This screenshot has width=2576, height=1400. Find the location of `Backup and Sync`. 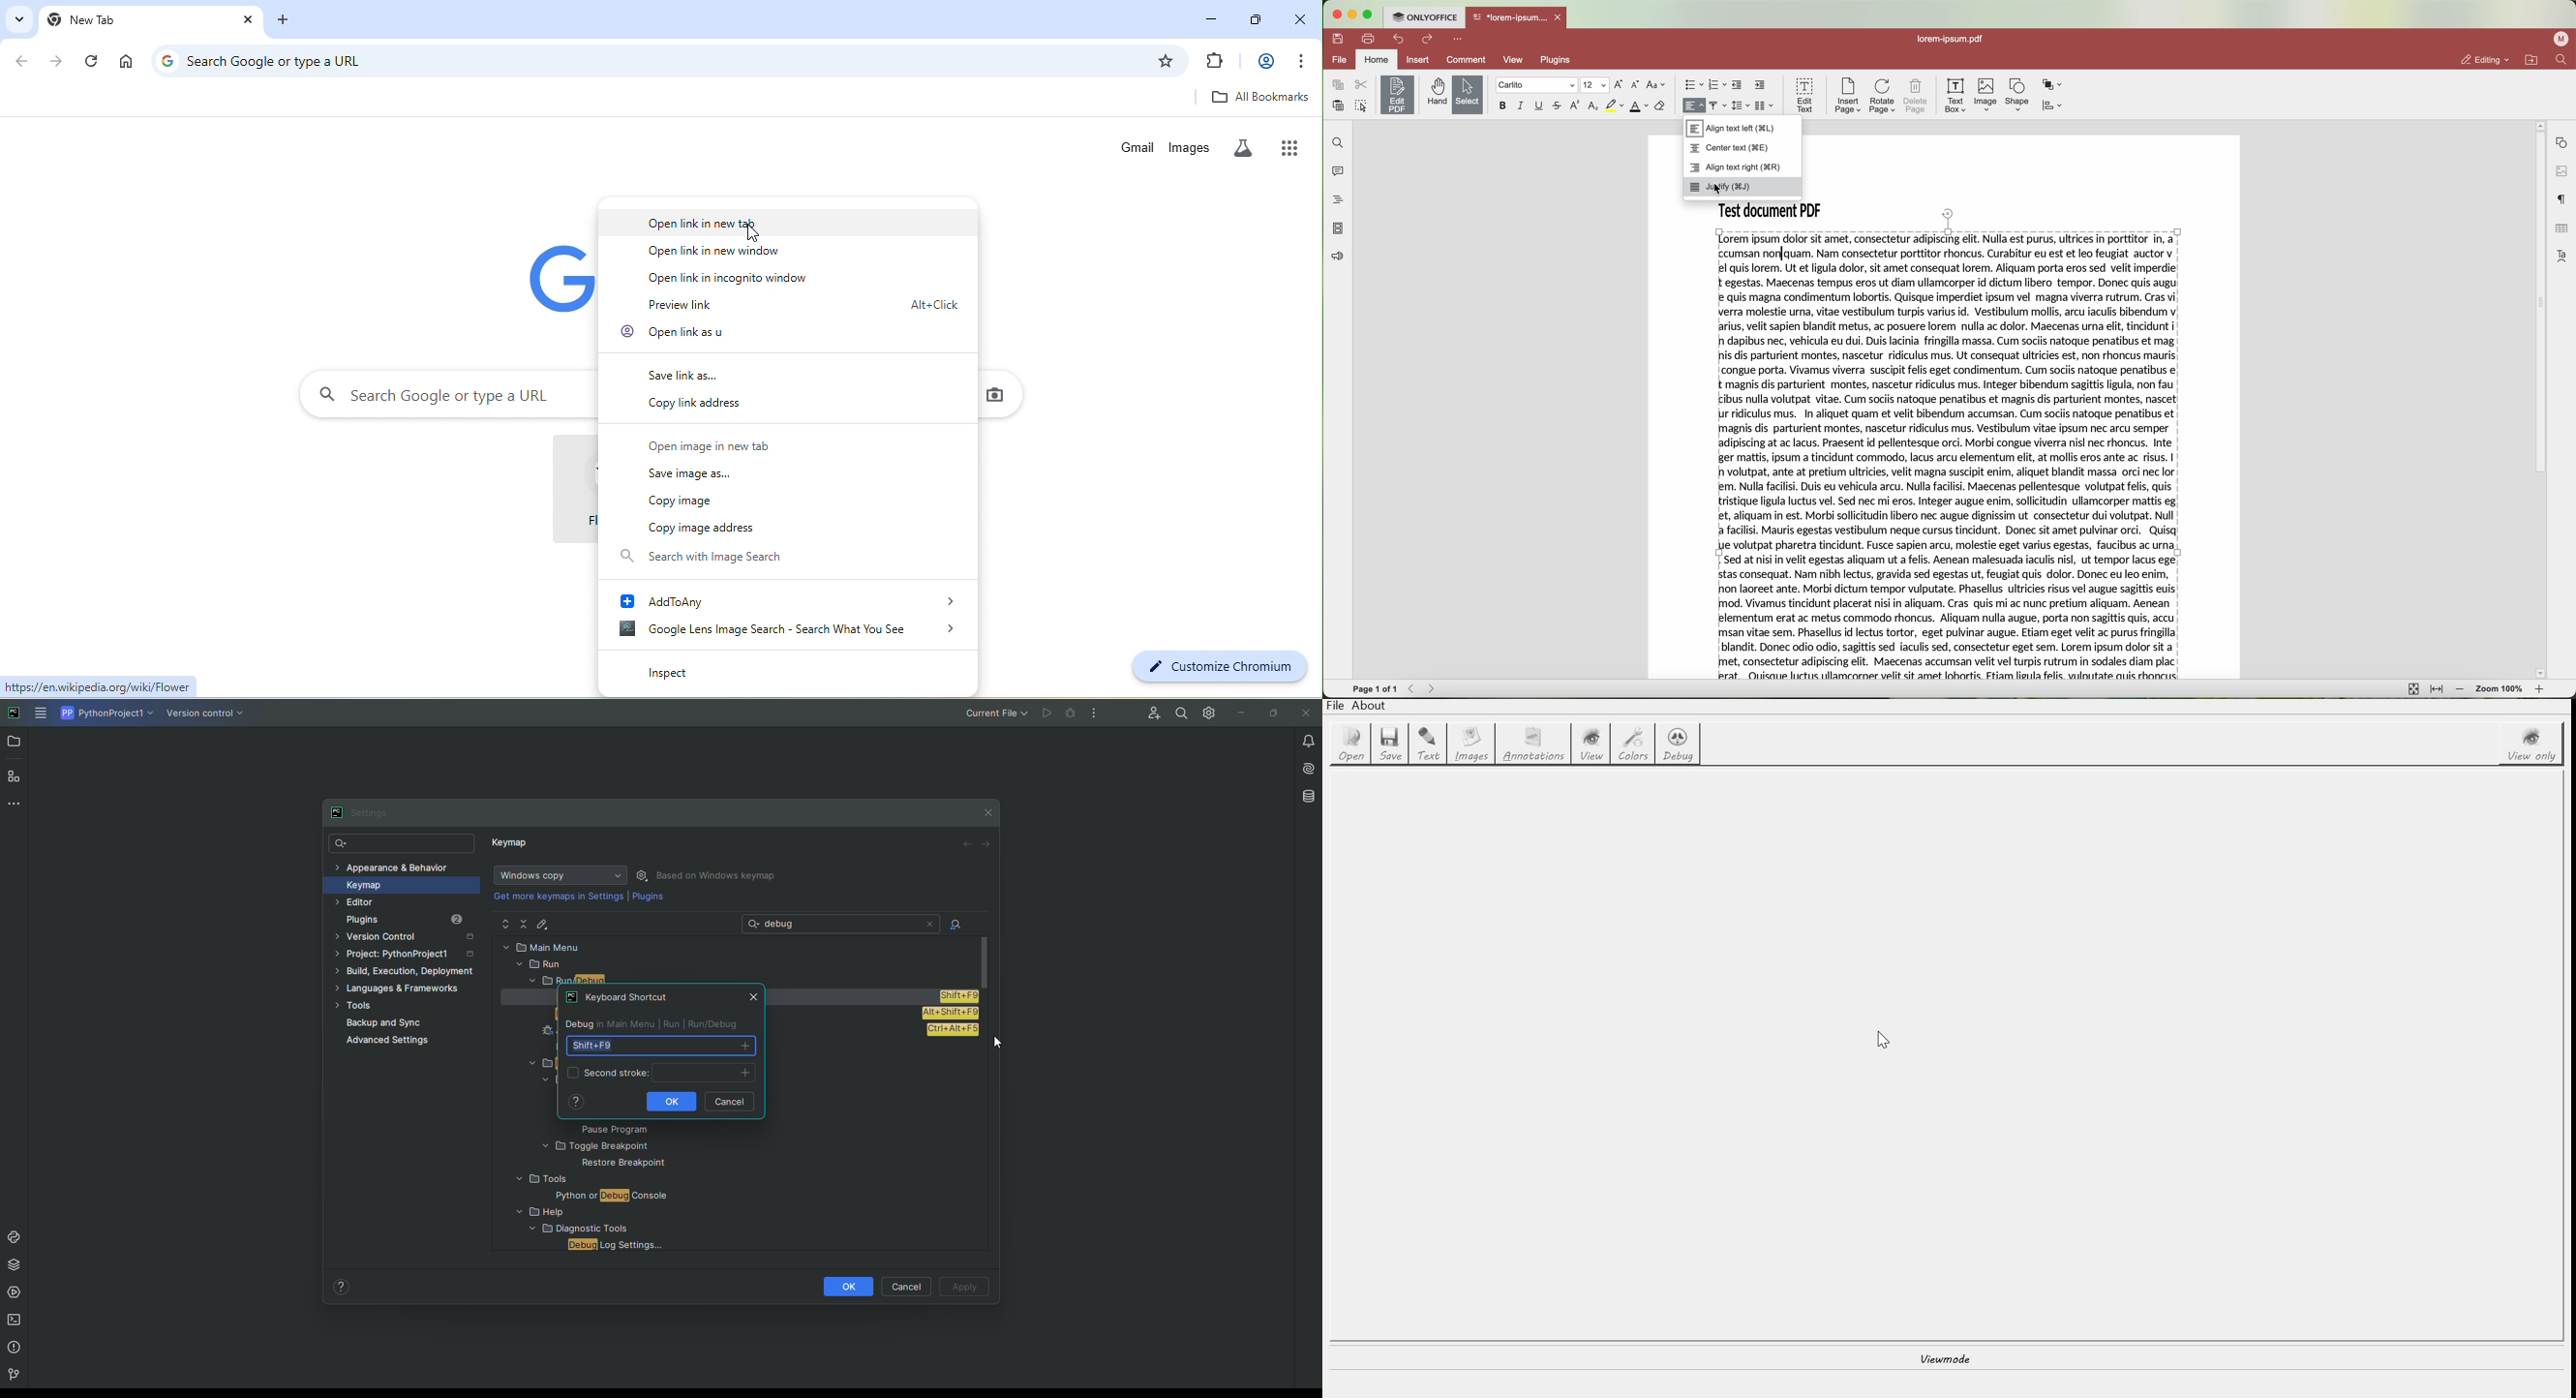

Backup and Sync is located at coordinates (412, 1023).